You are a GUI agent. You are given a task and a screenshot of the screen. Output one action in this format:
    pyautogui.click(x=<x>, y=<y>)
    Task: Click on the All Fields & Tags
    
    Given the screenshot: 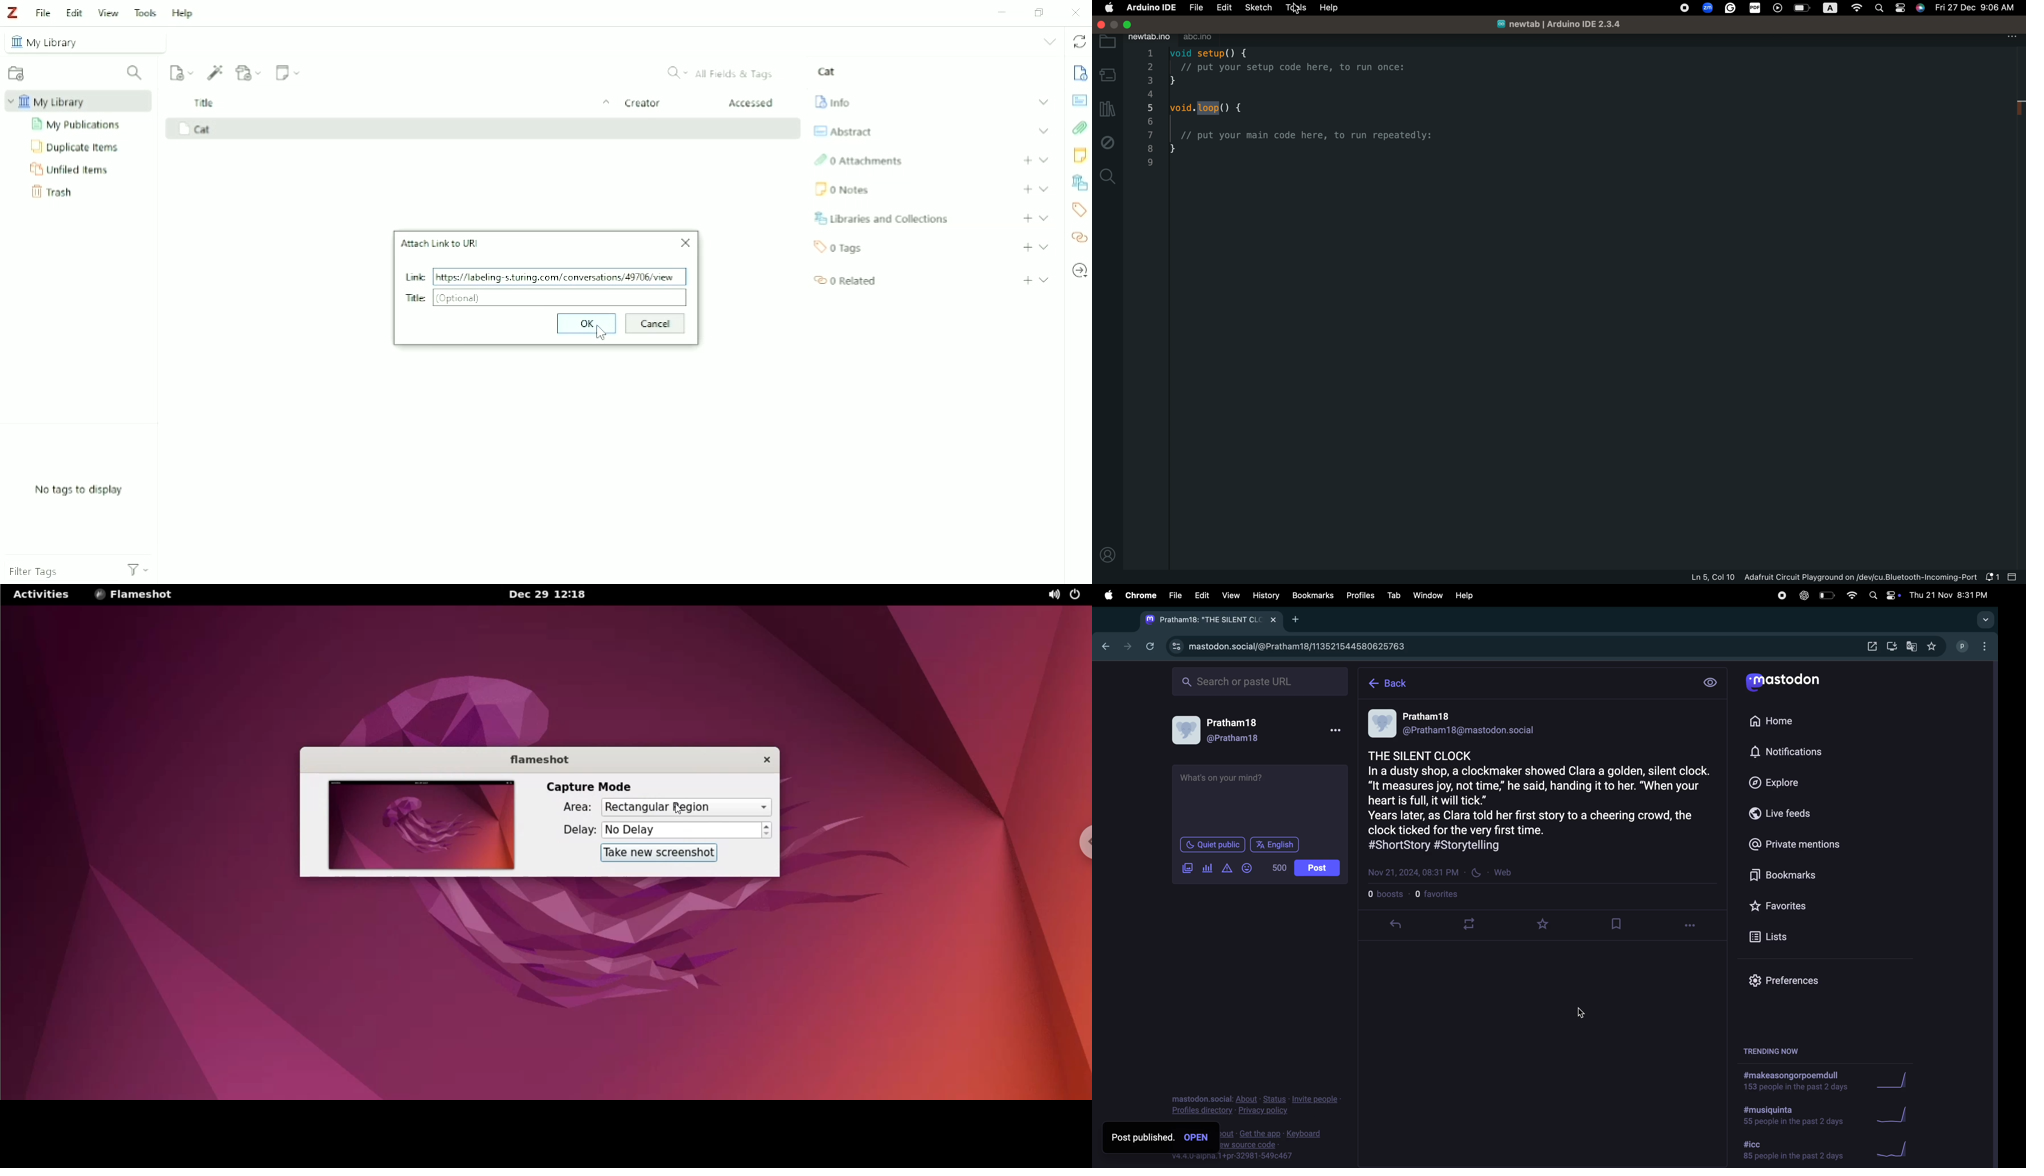 What is the action you would take?
    pyautogui.click(x=722, y=73)
    